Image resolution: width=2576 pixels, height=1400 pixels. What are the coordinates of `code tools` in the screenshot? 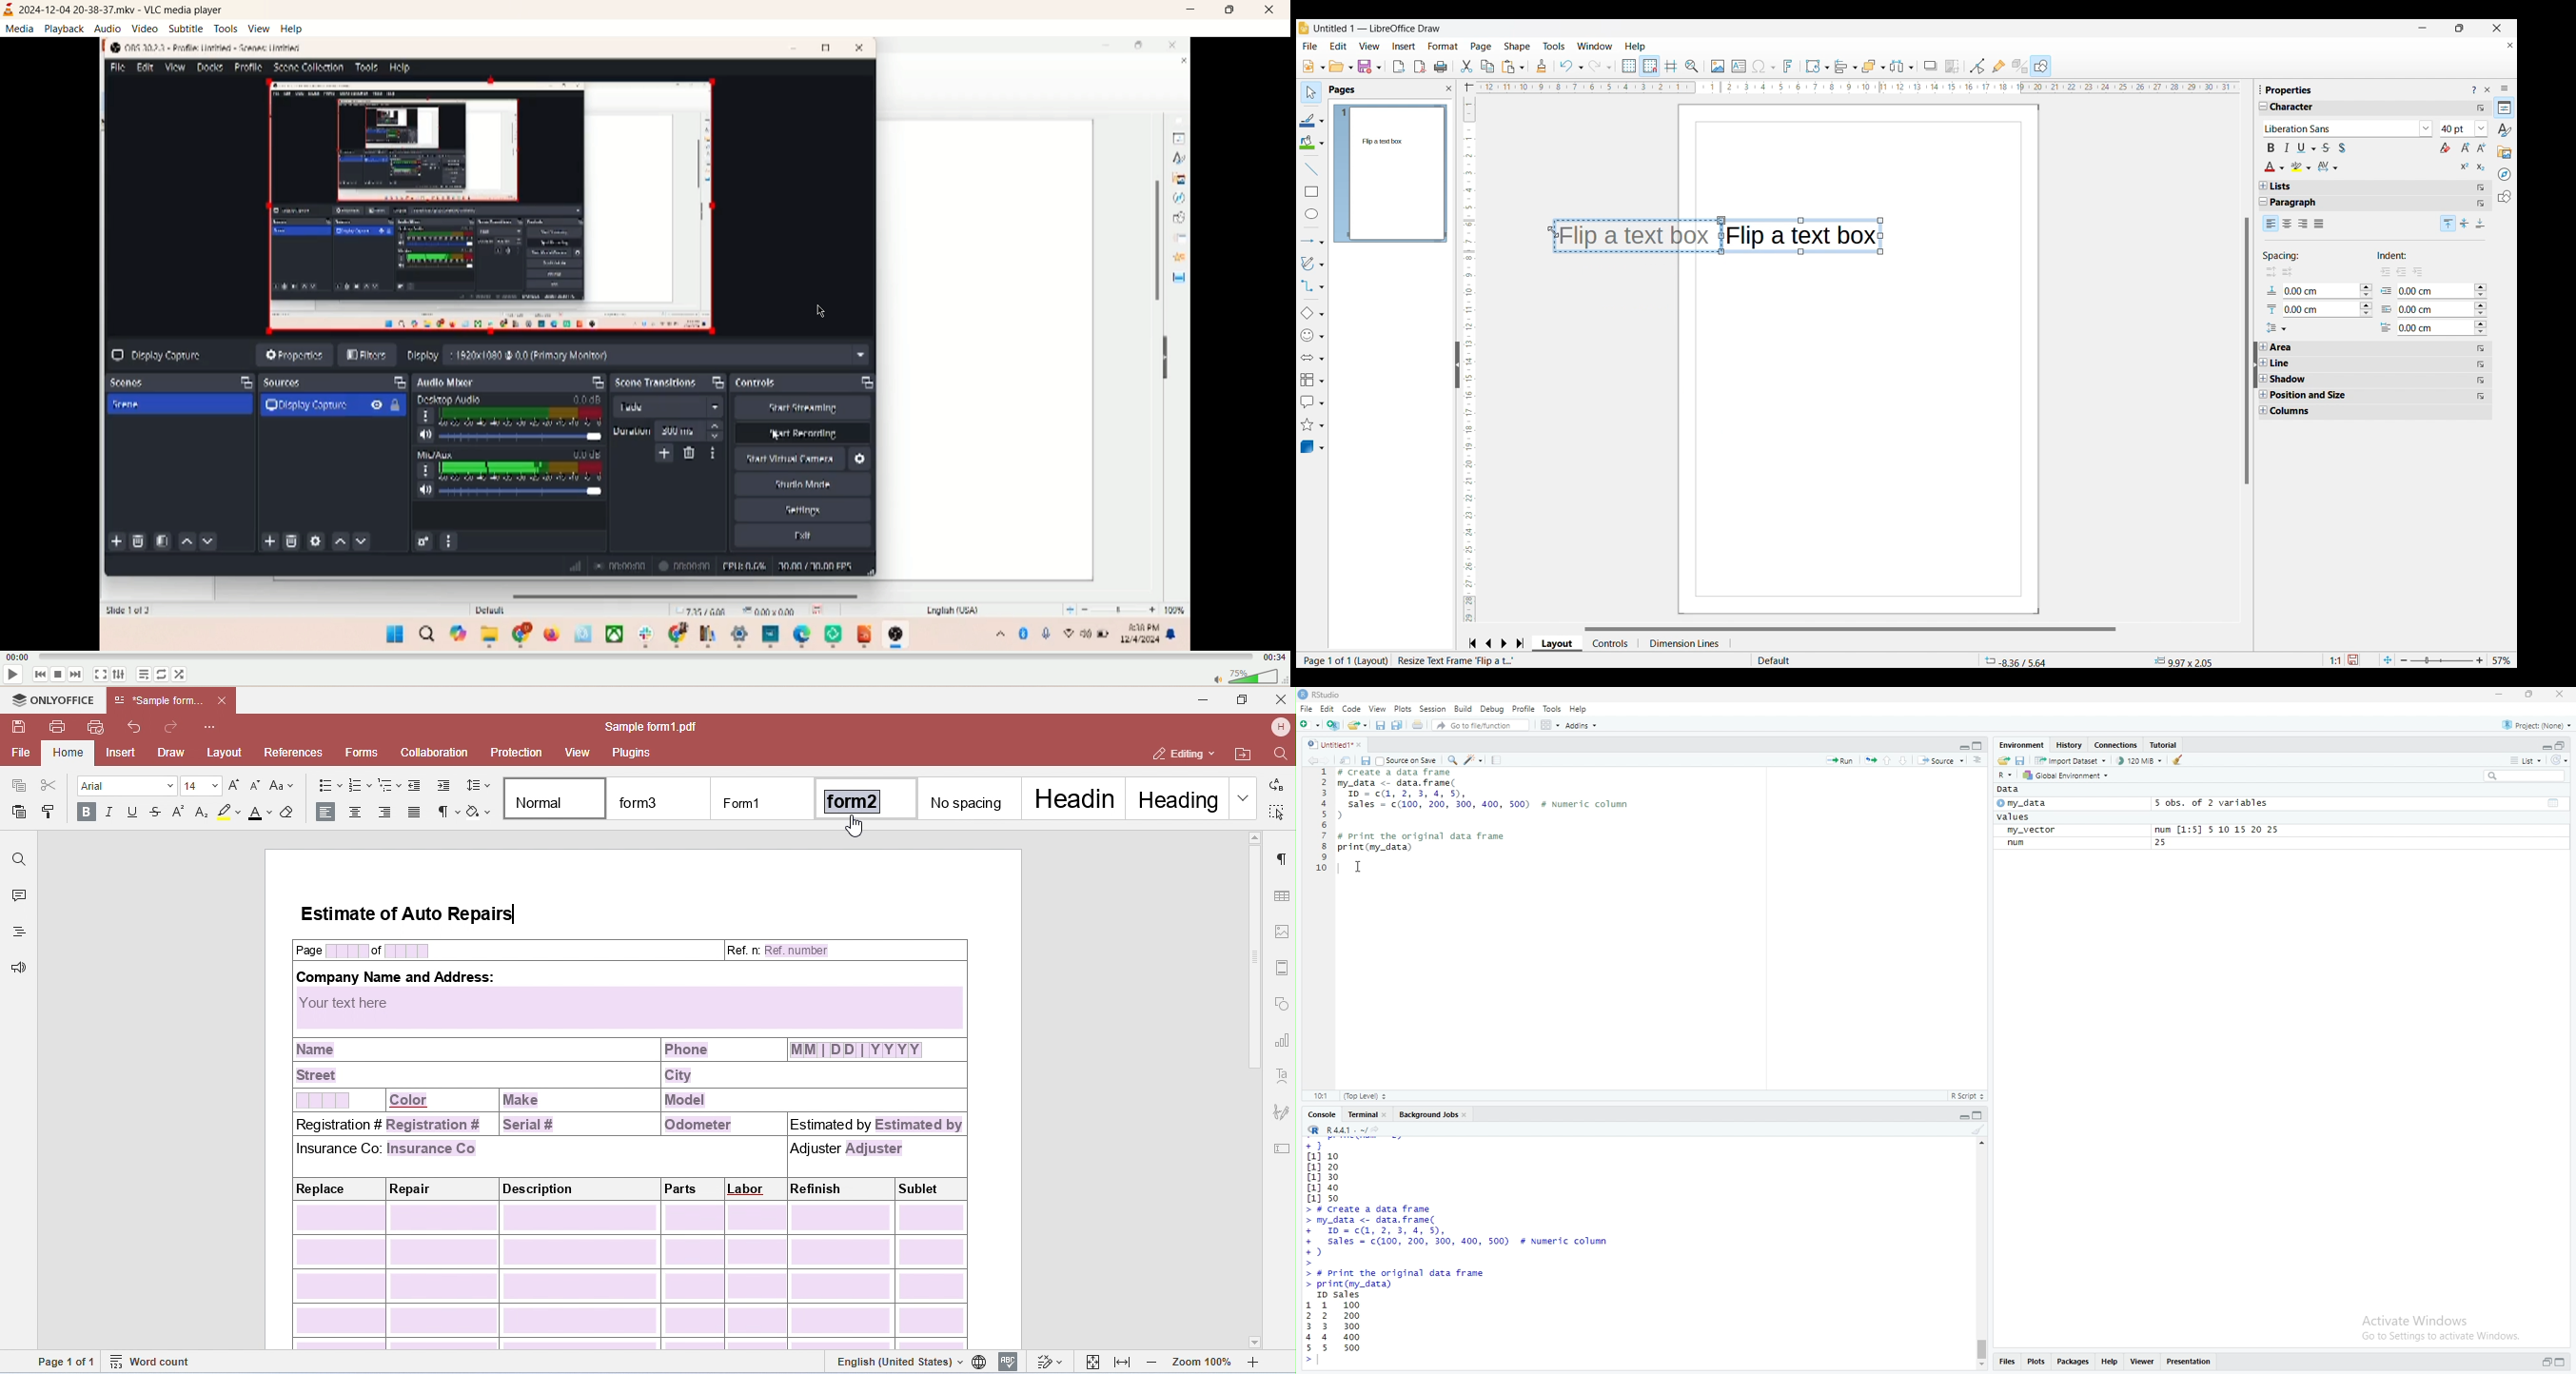 It's located at (1474, 762).